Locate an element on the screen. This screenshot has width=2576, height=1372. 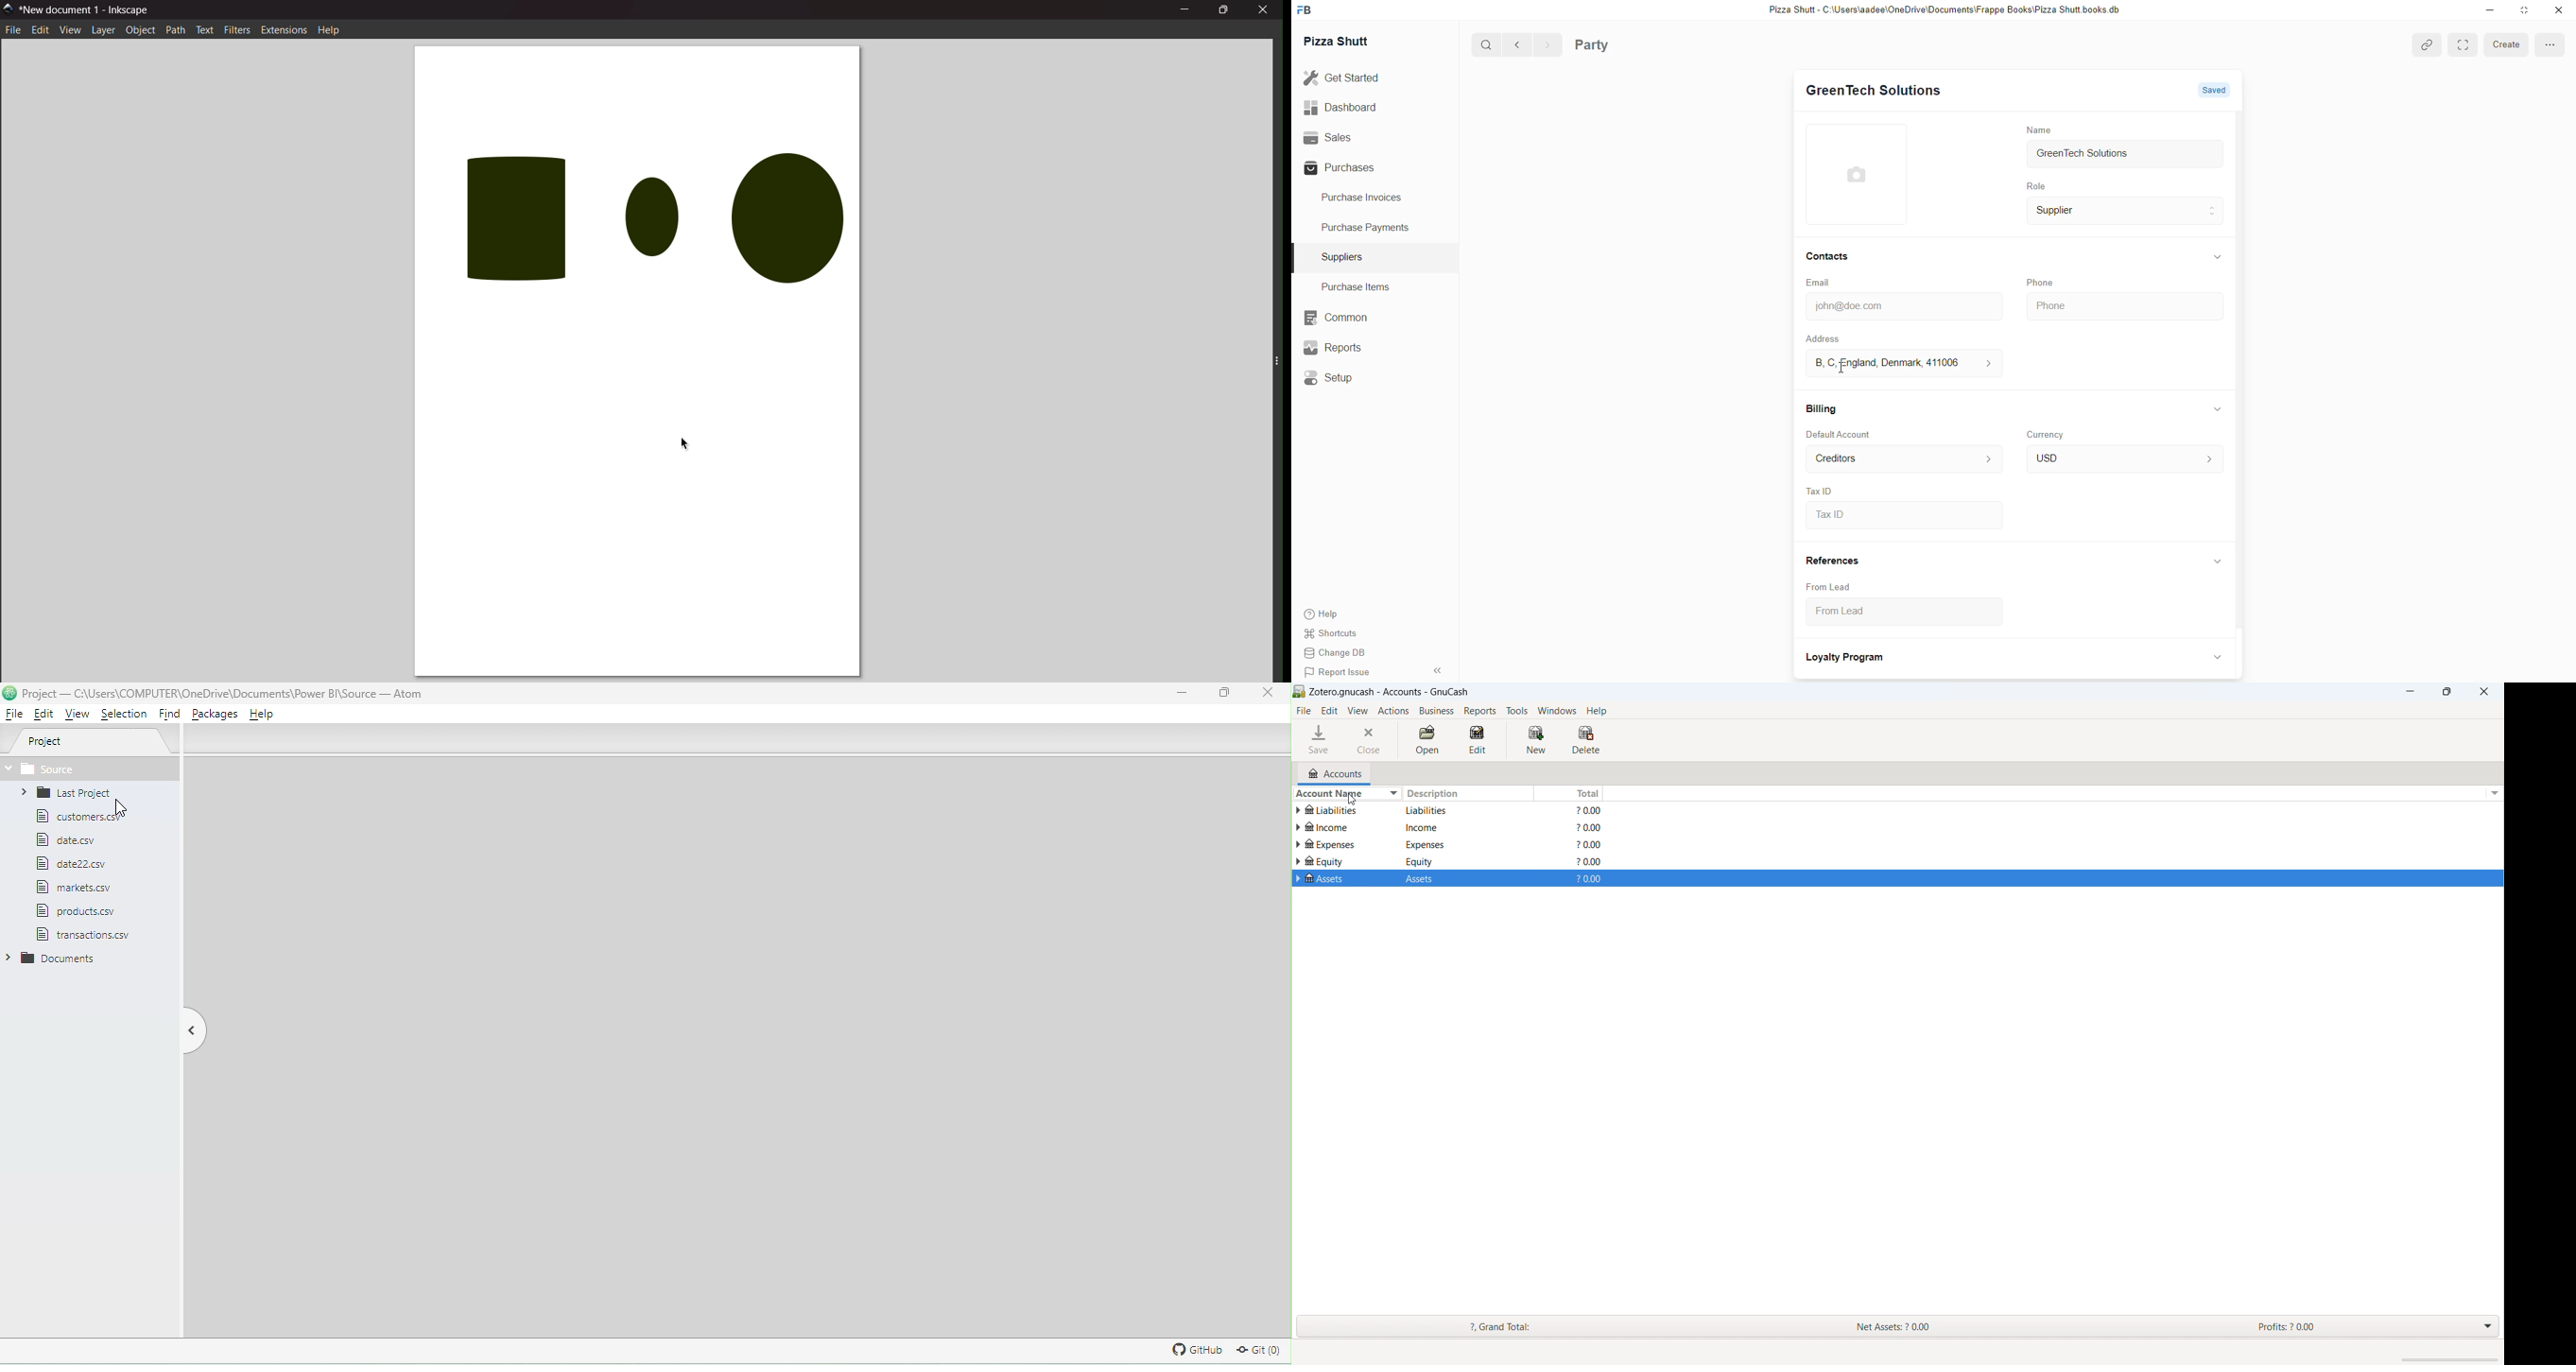
link is located at coordinates (2425, 45).